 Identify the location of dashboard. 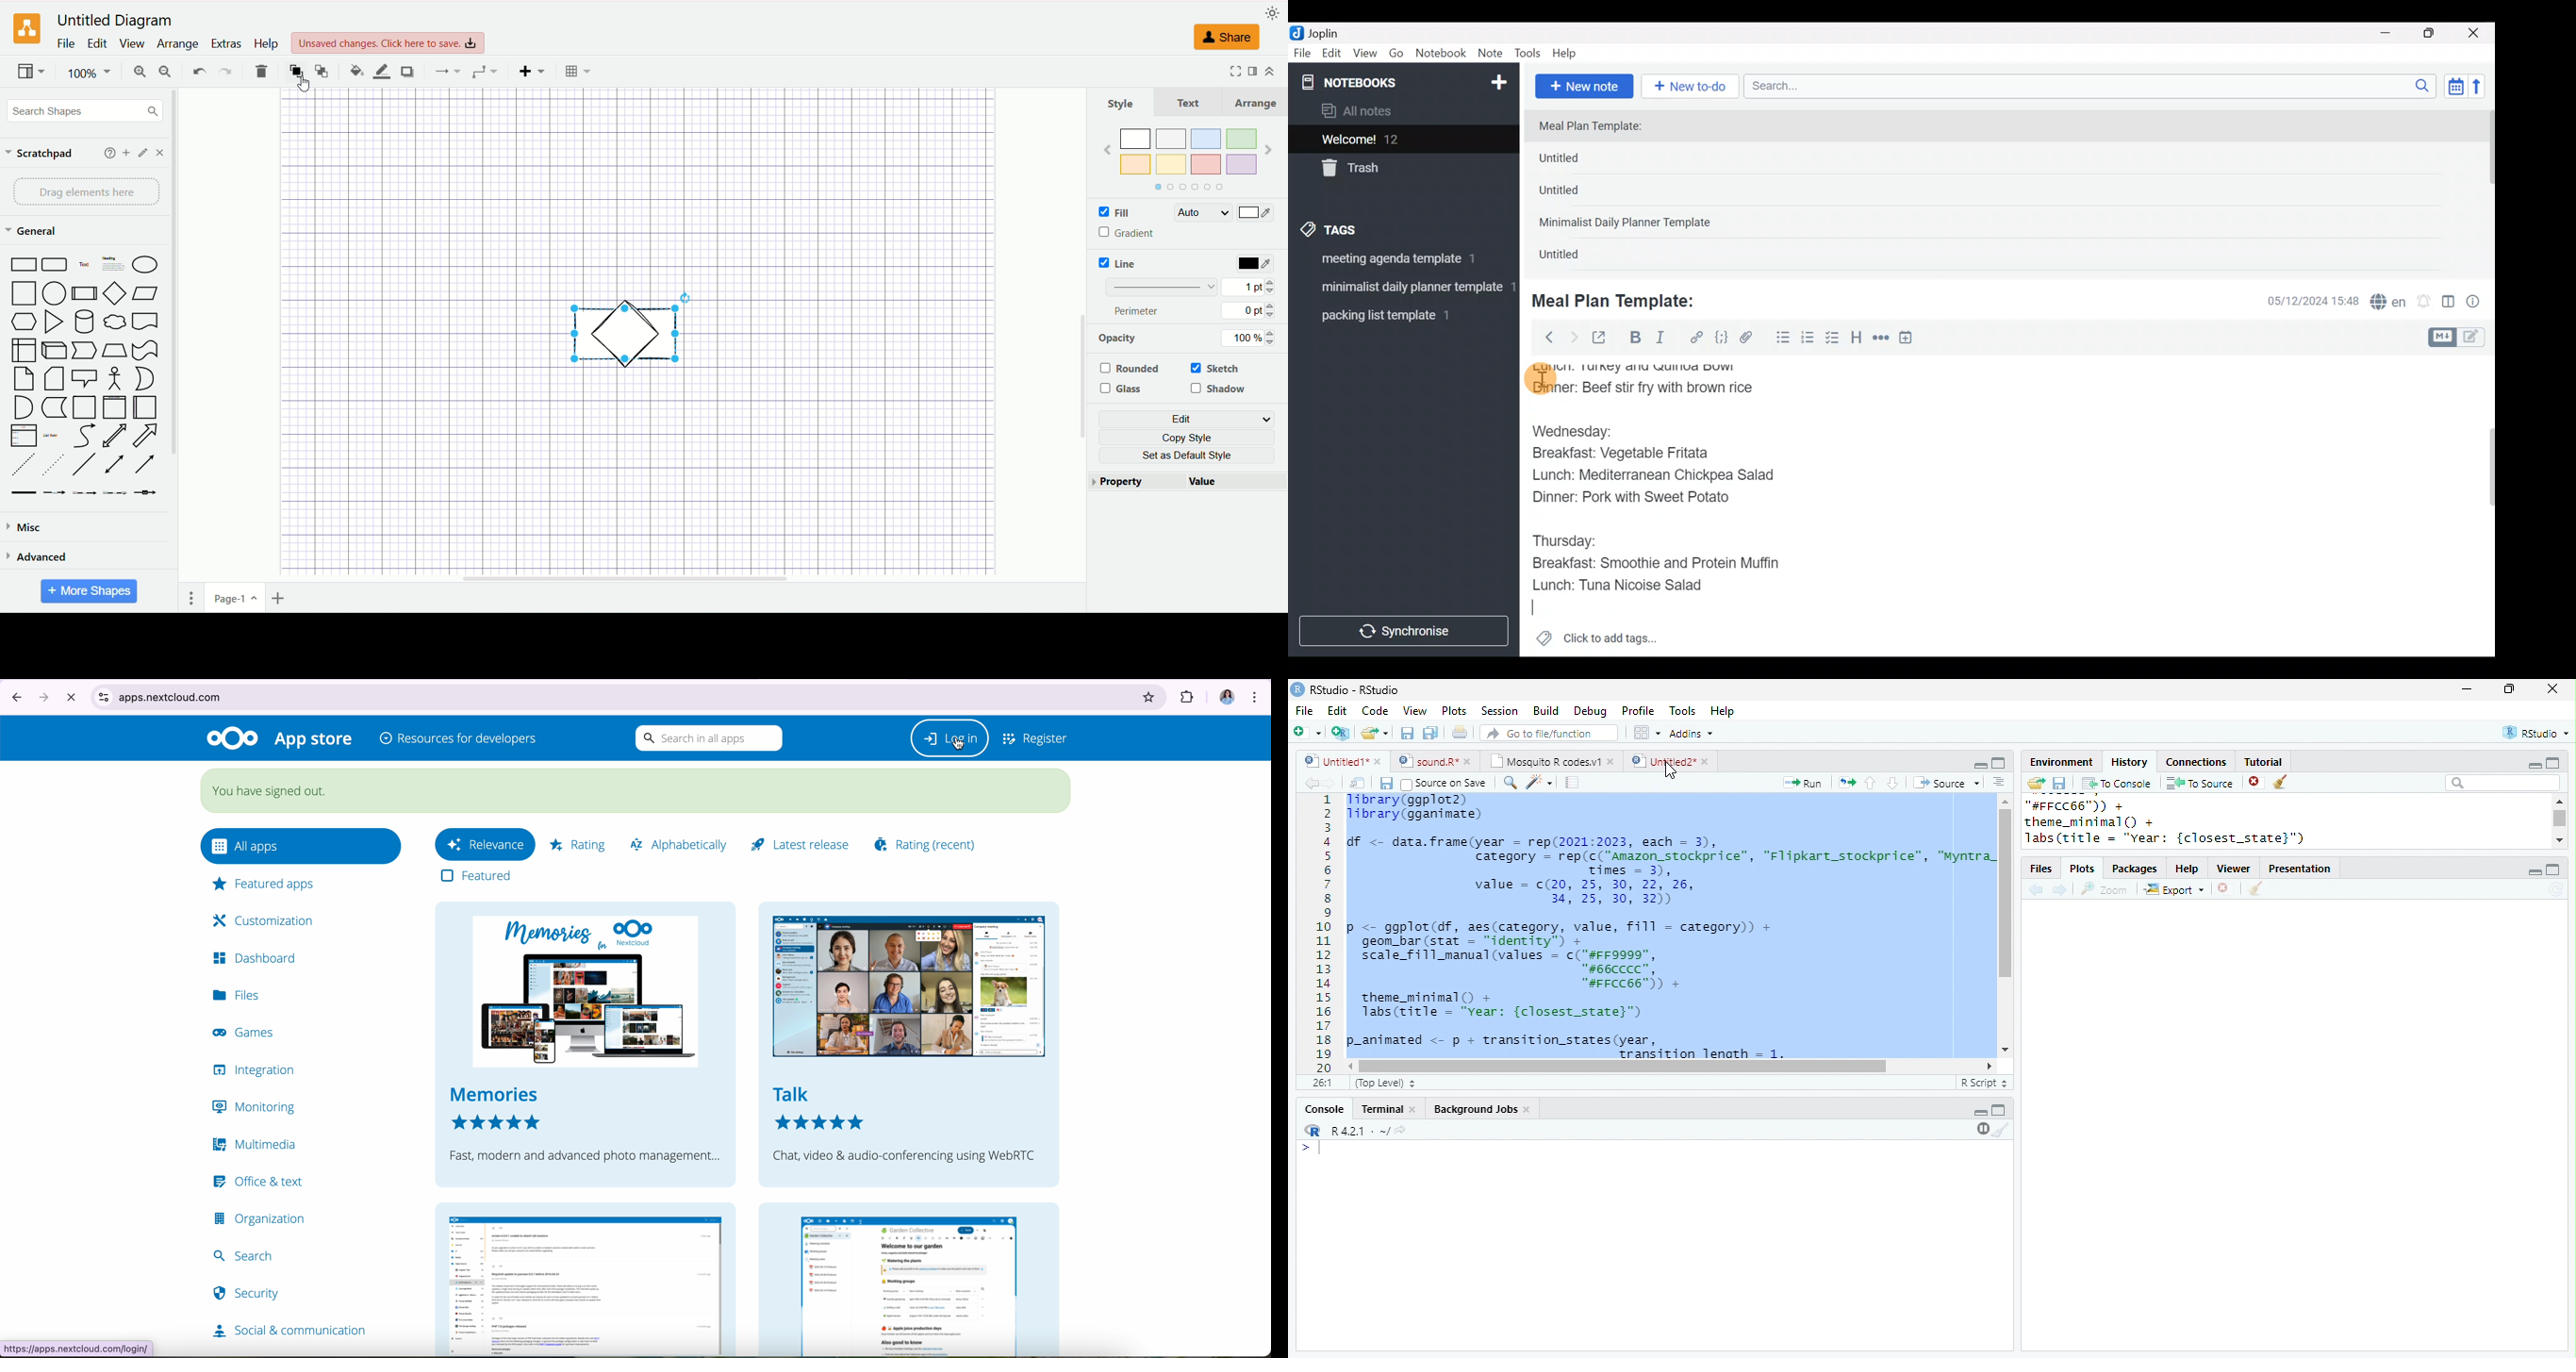
(257, 957).